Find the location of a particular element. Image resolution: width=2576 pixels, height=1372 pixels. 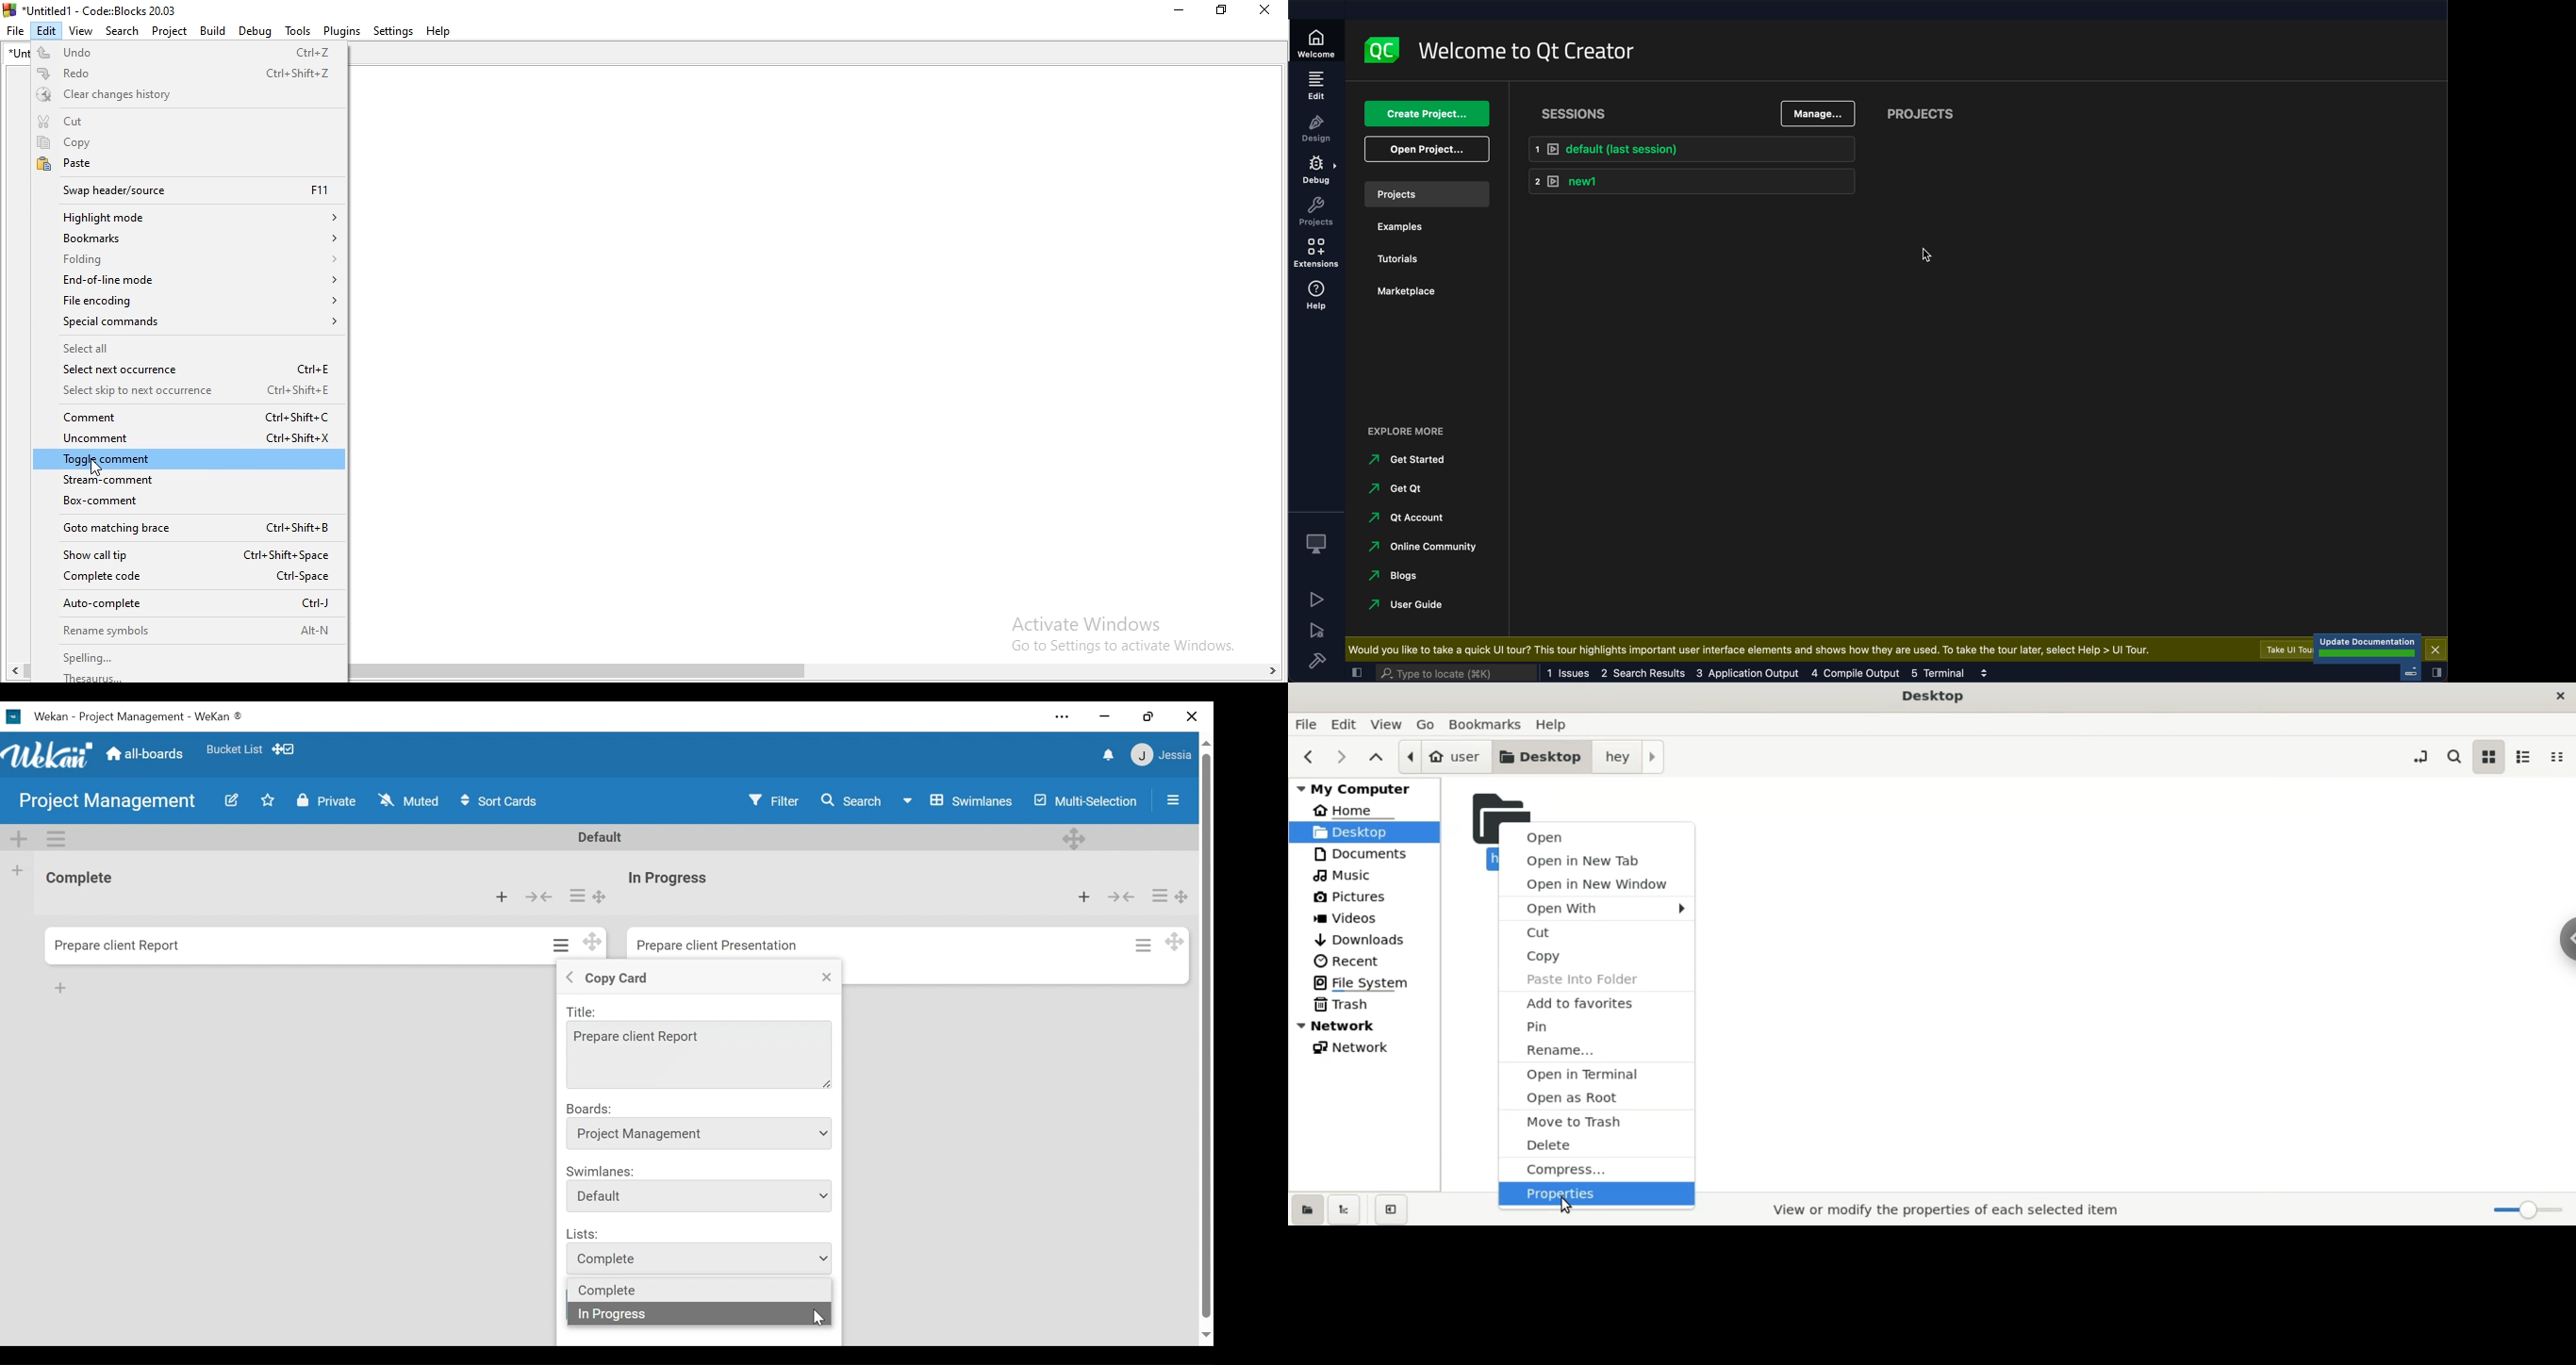

Card actions is located at coordinates (1159, 896).